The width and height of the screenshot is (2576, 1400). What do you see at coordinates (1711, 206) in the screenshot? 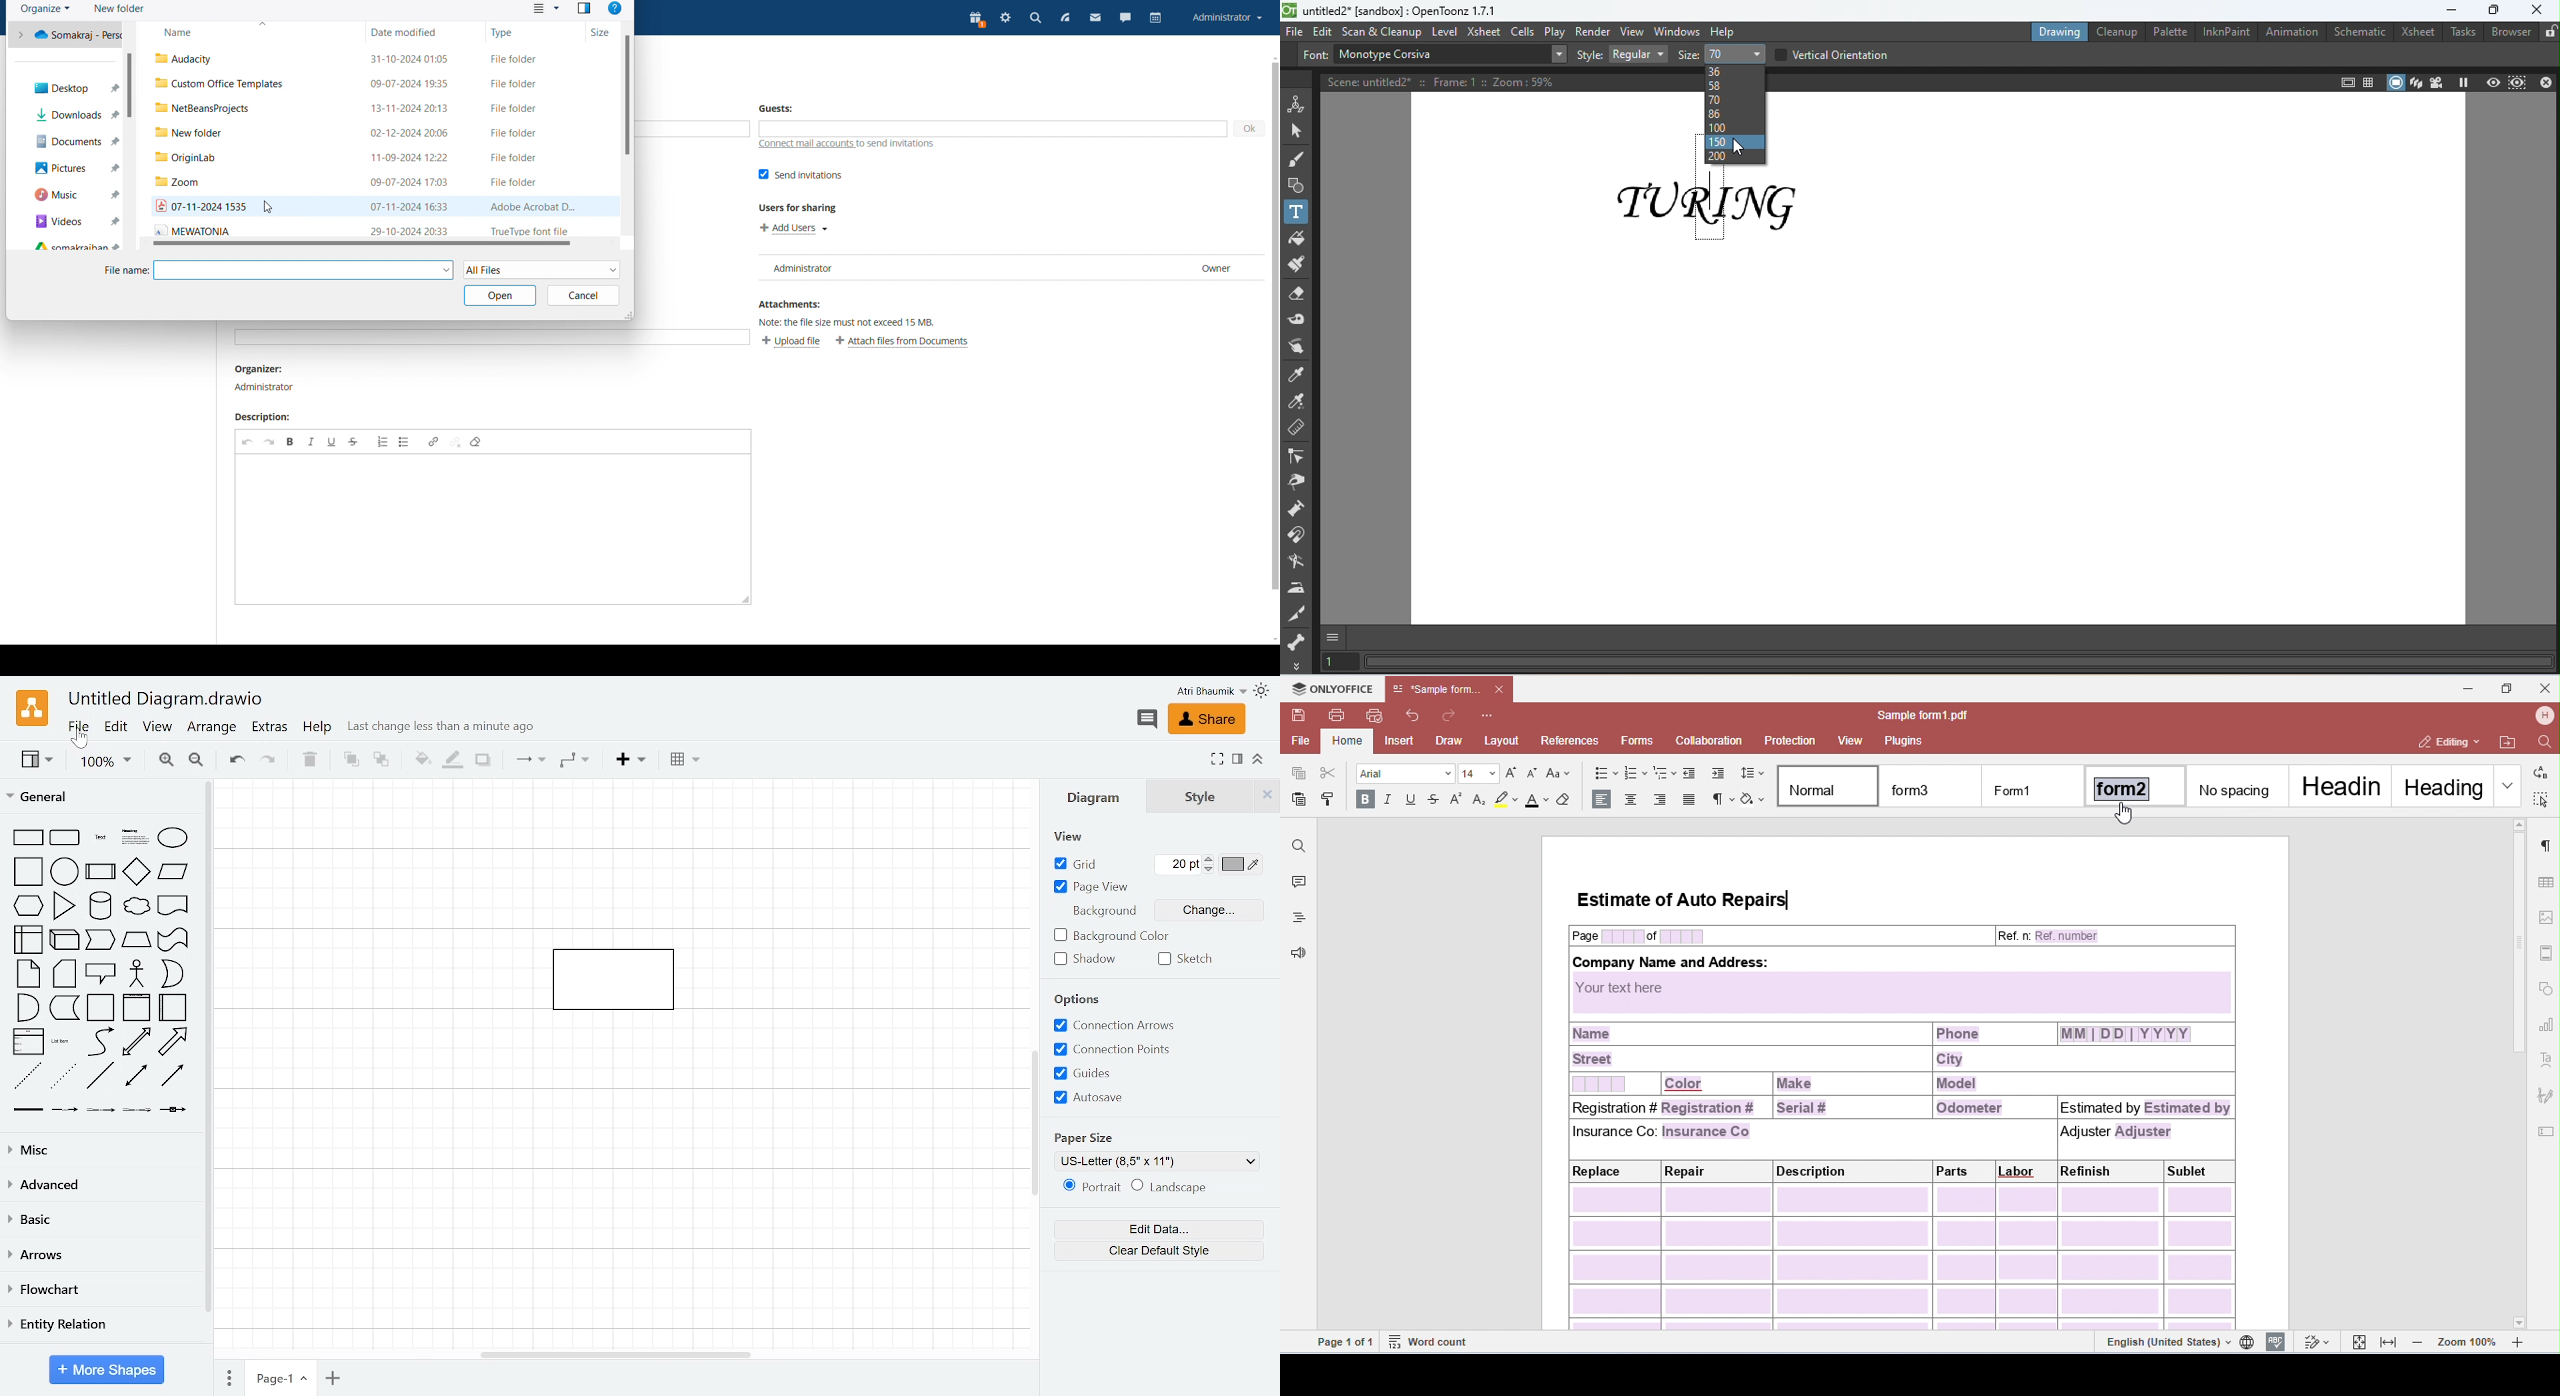
I see `selected line on canvas` at bounding box center [1711, 206].